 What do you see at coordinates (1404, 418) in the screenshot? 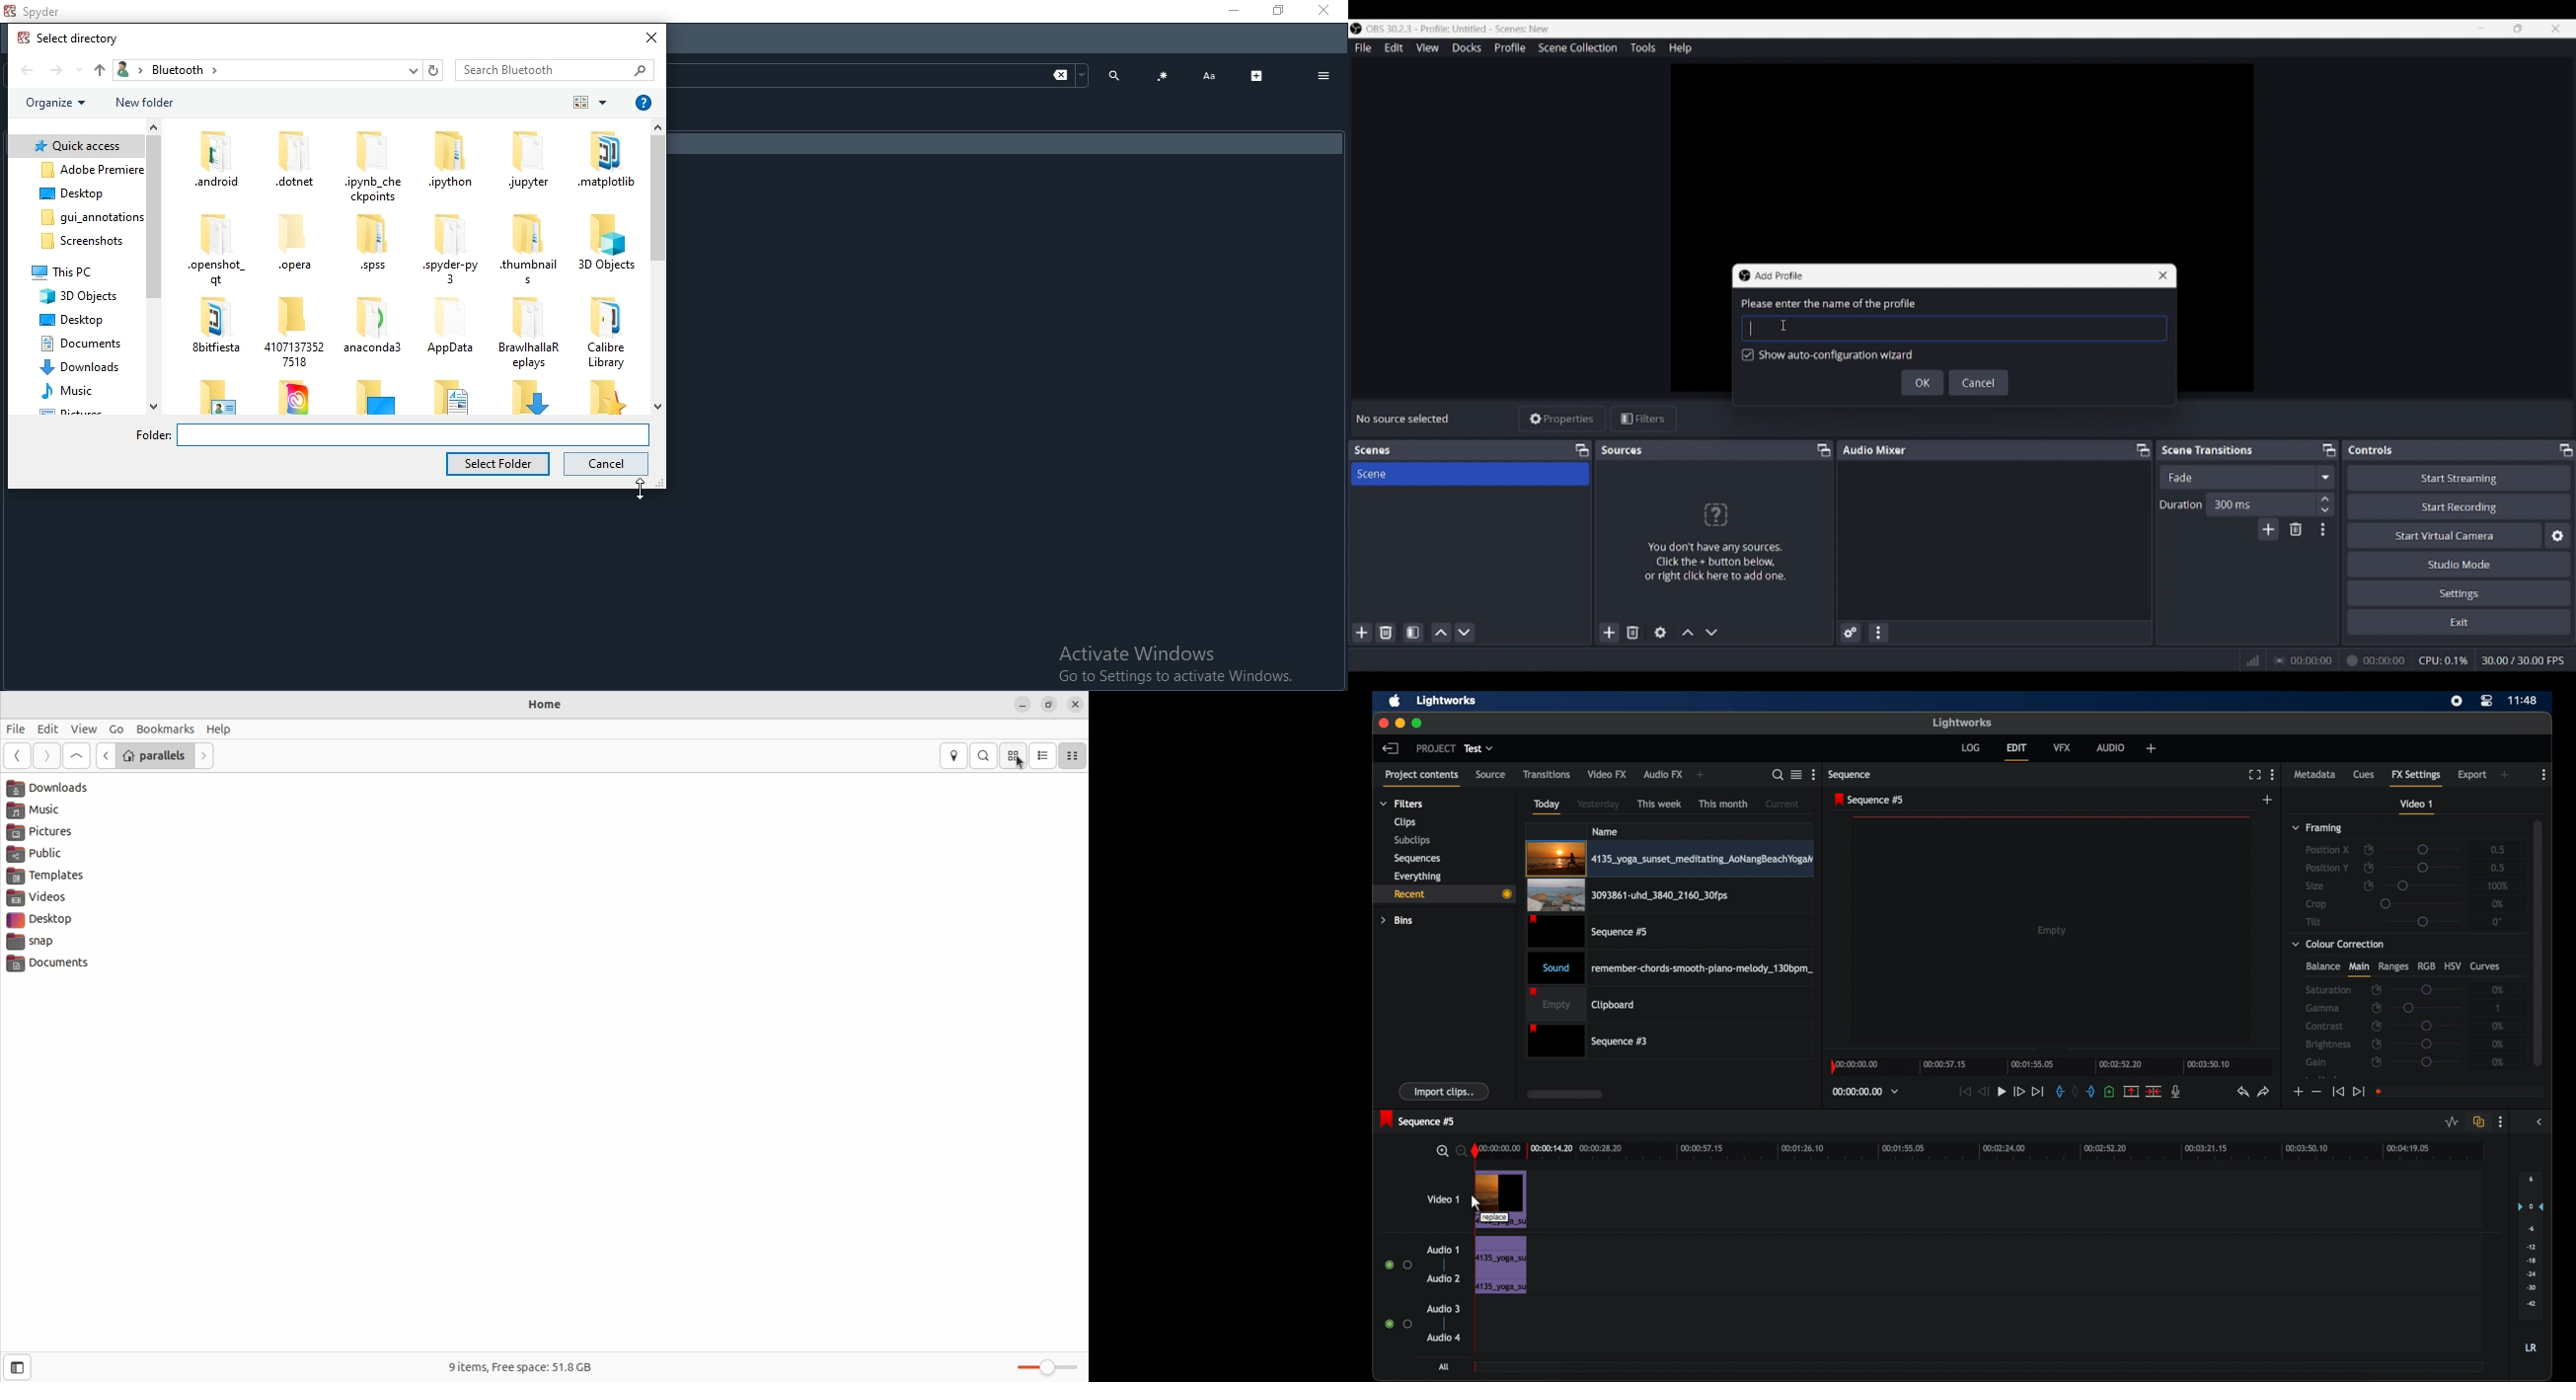
I see `Source status` at bounding box center [1404, 418].